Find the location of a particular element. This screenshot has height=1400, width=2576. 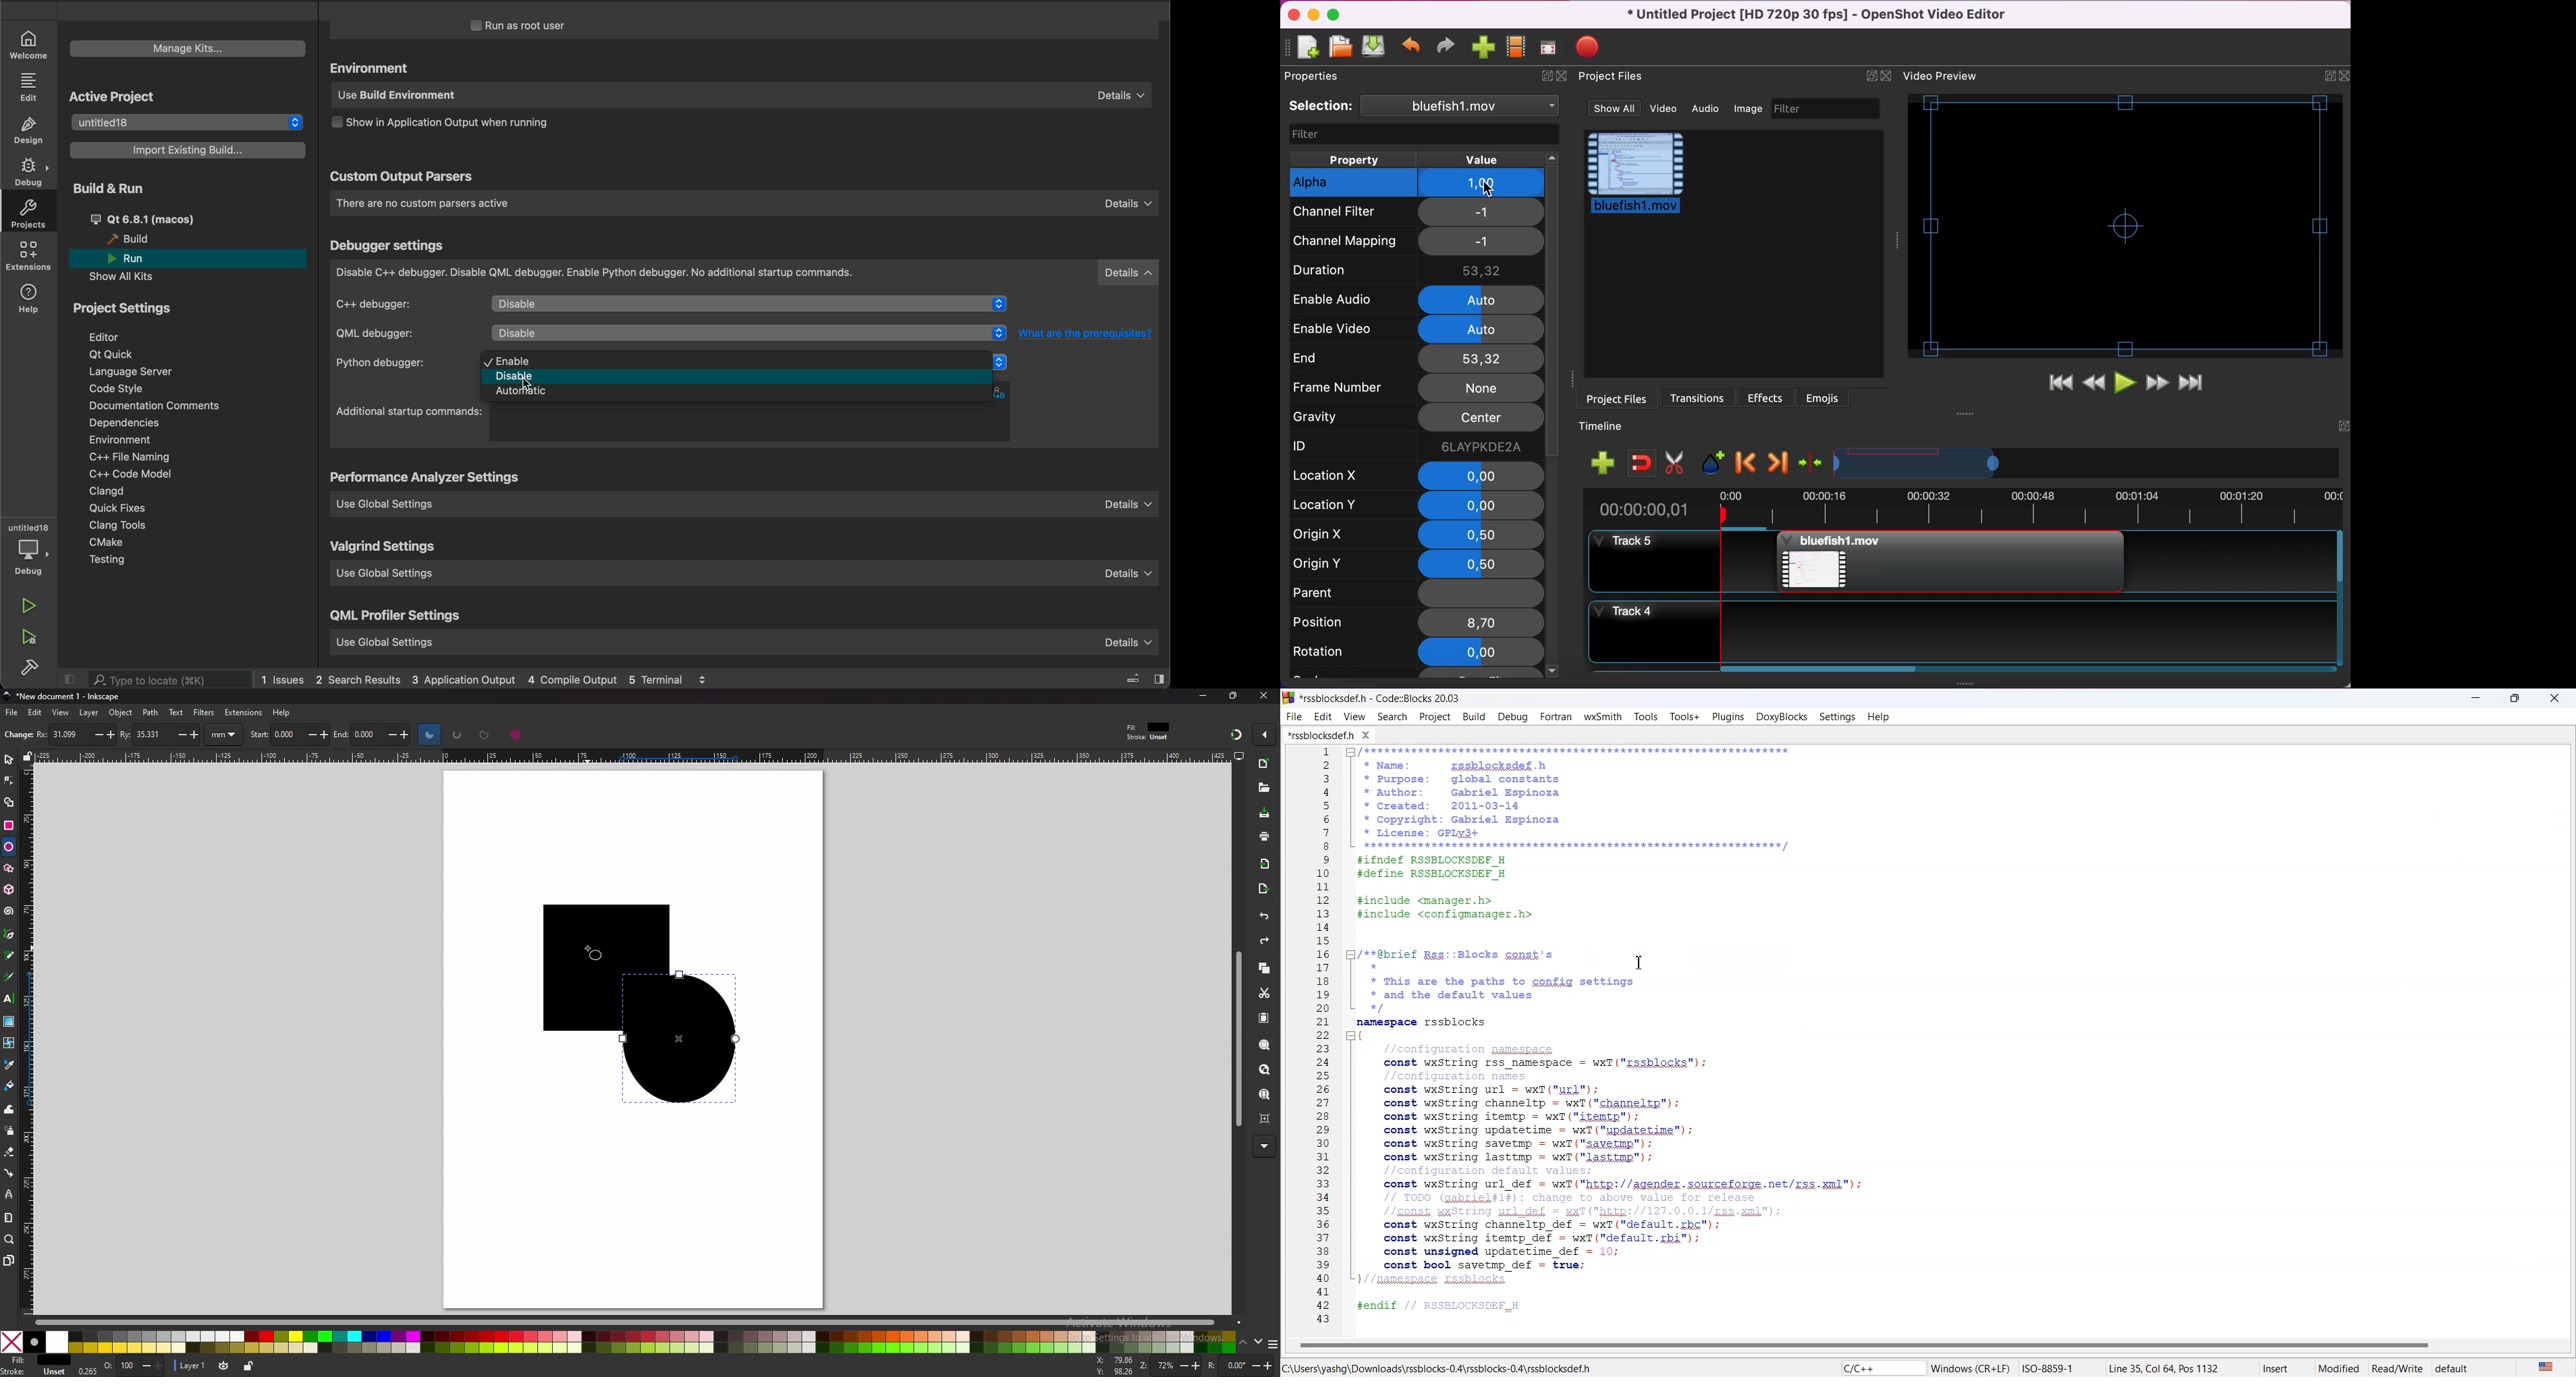

close is located at coordinates (1891, 76).